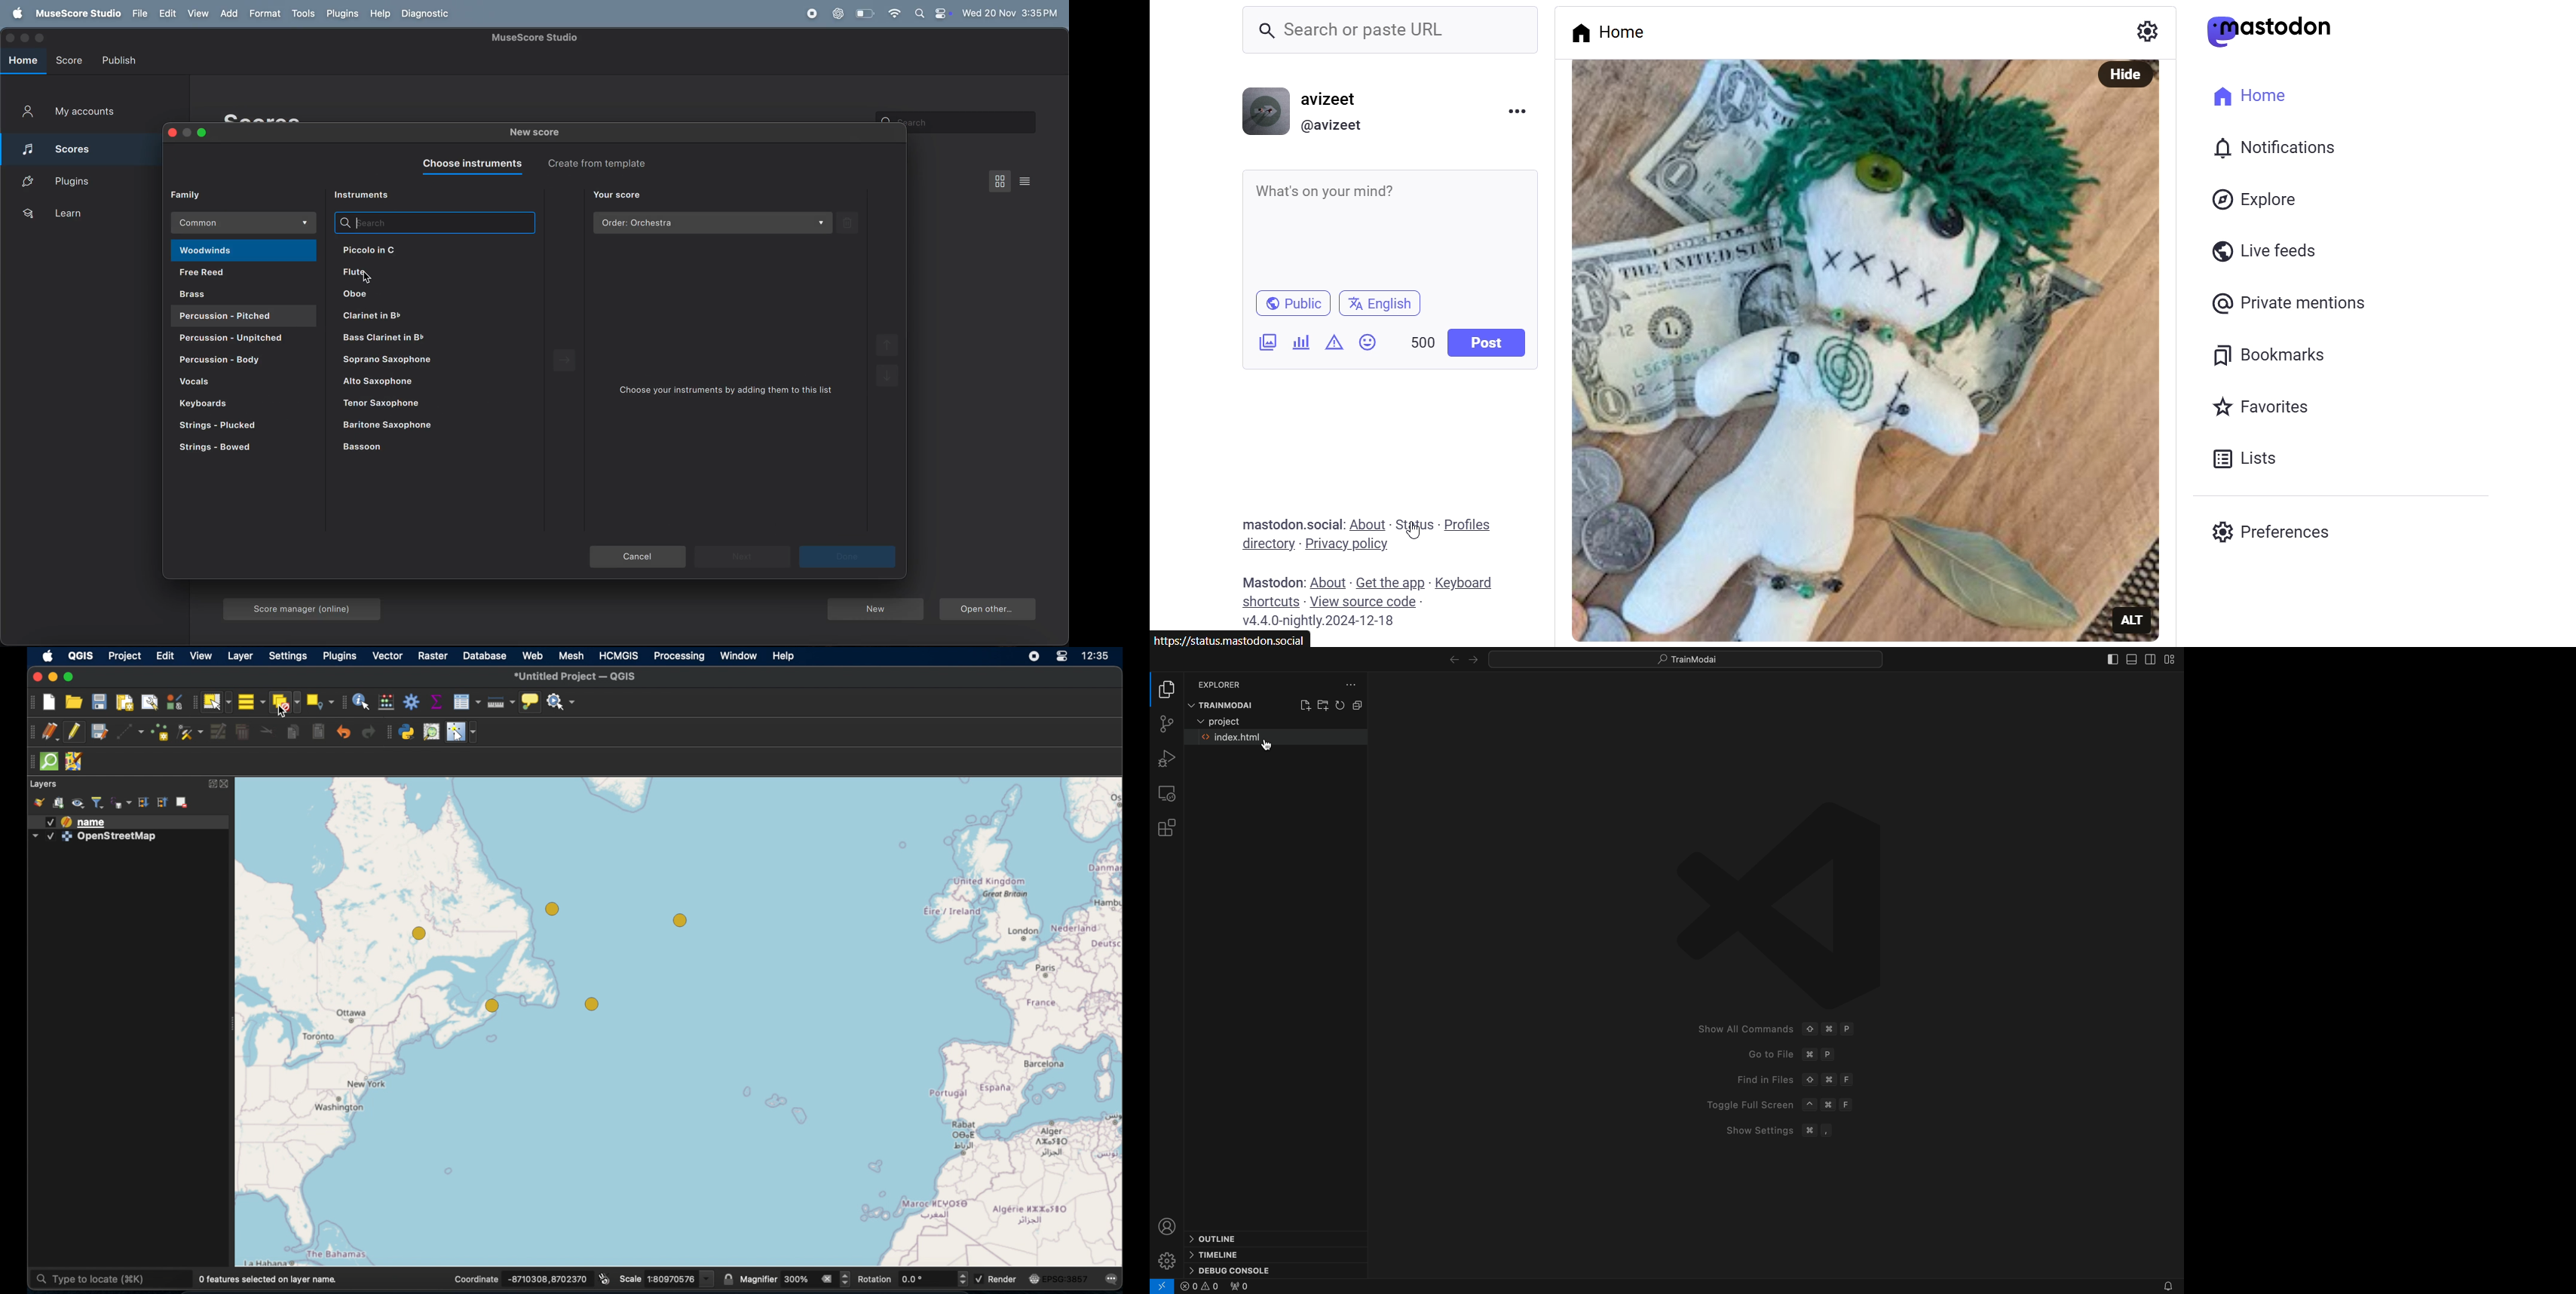 The height and width of the screenshot is (1316, 2576). What do you see at coordinates (1272, 580) in the screenshot?
I see `text` at bounding box center [1272, 580].